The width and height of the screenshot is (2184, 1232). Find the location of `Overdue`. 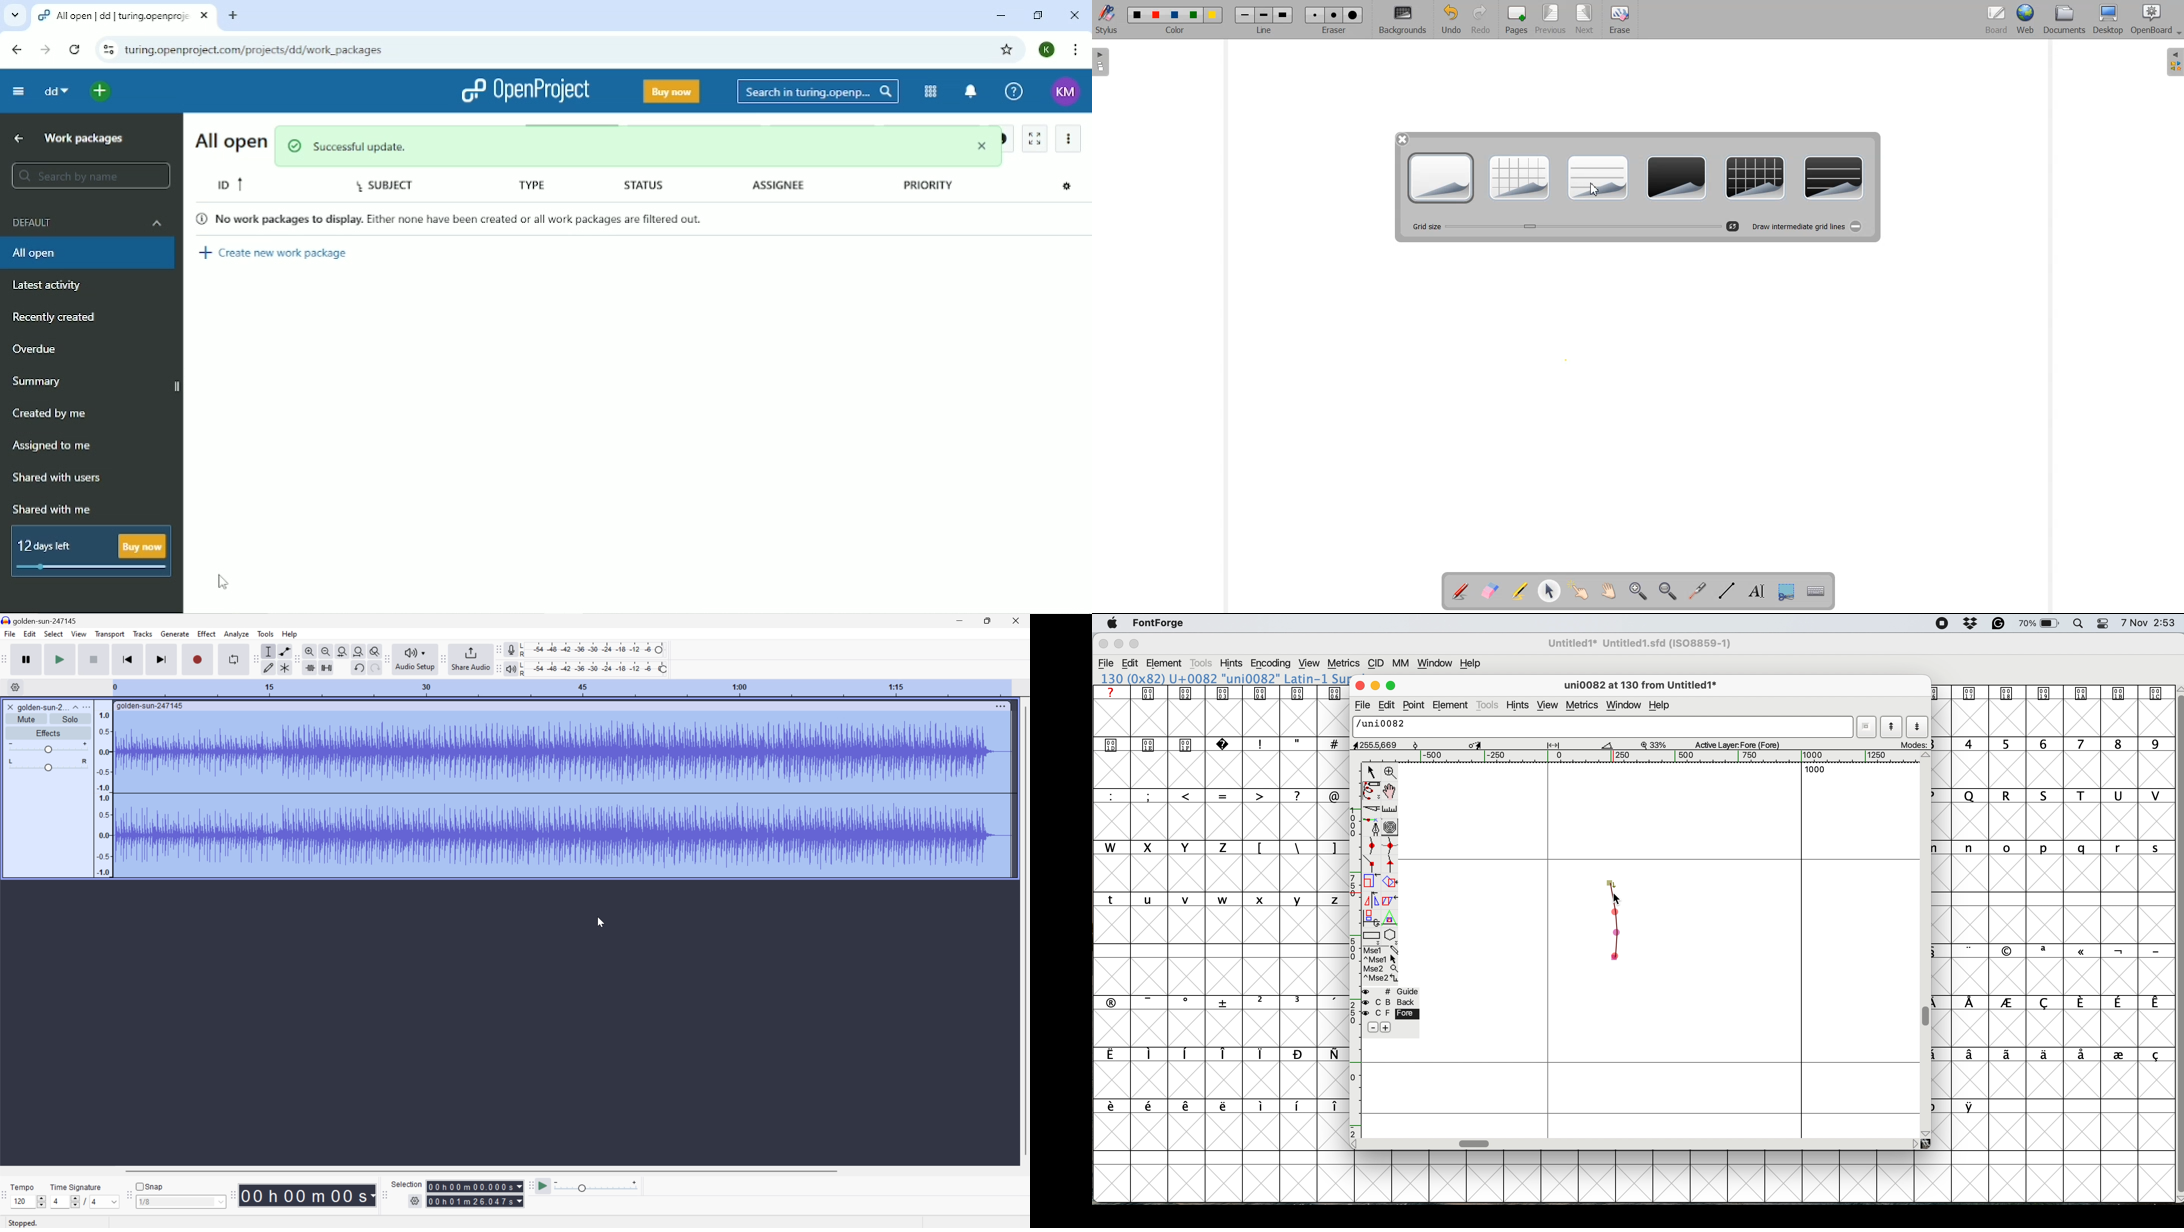

Overdue is located at coordinates (35, 349).